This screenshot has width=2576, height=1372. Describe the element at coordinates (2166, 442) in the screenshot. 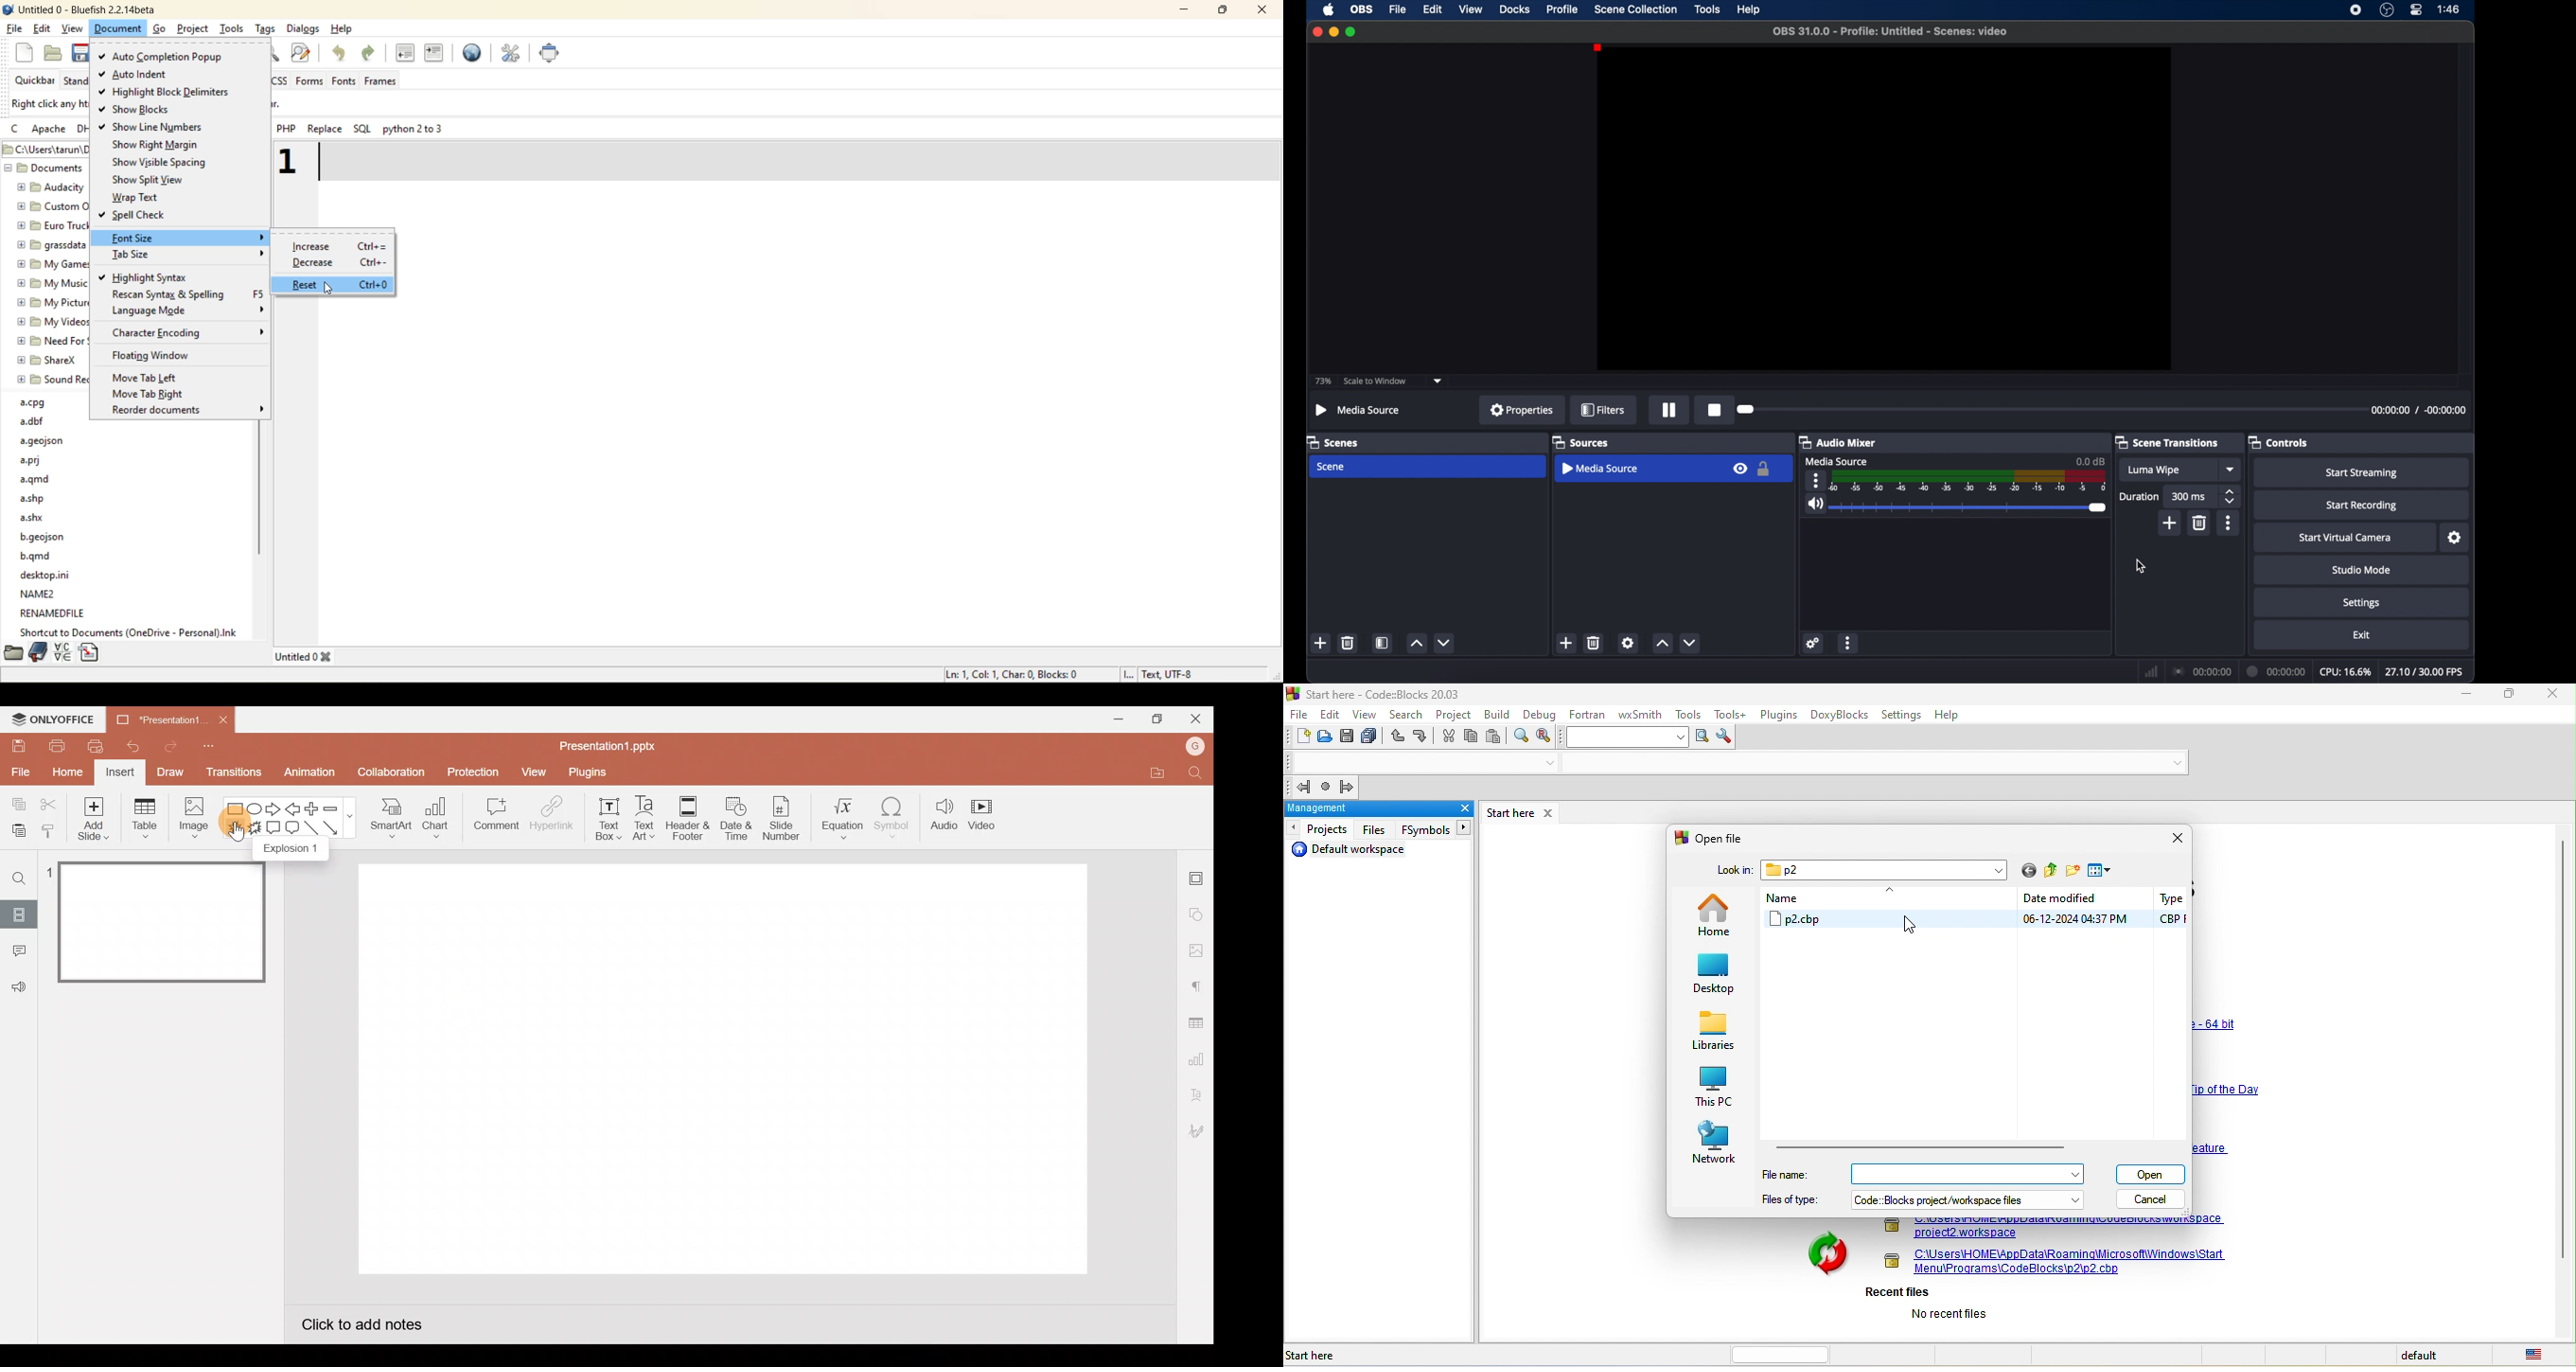

I see `scene transitions` at that location.